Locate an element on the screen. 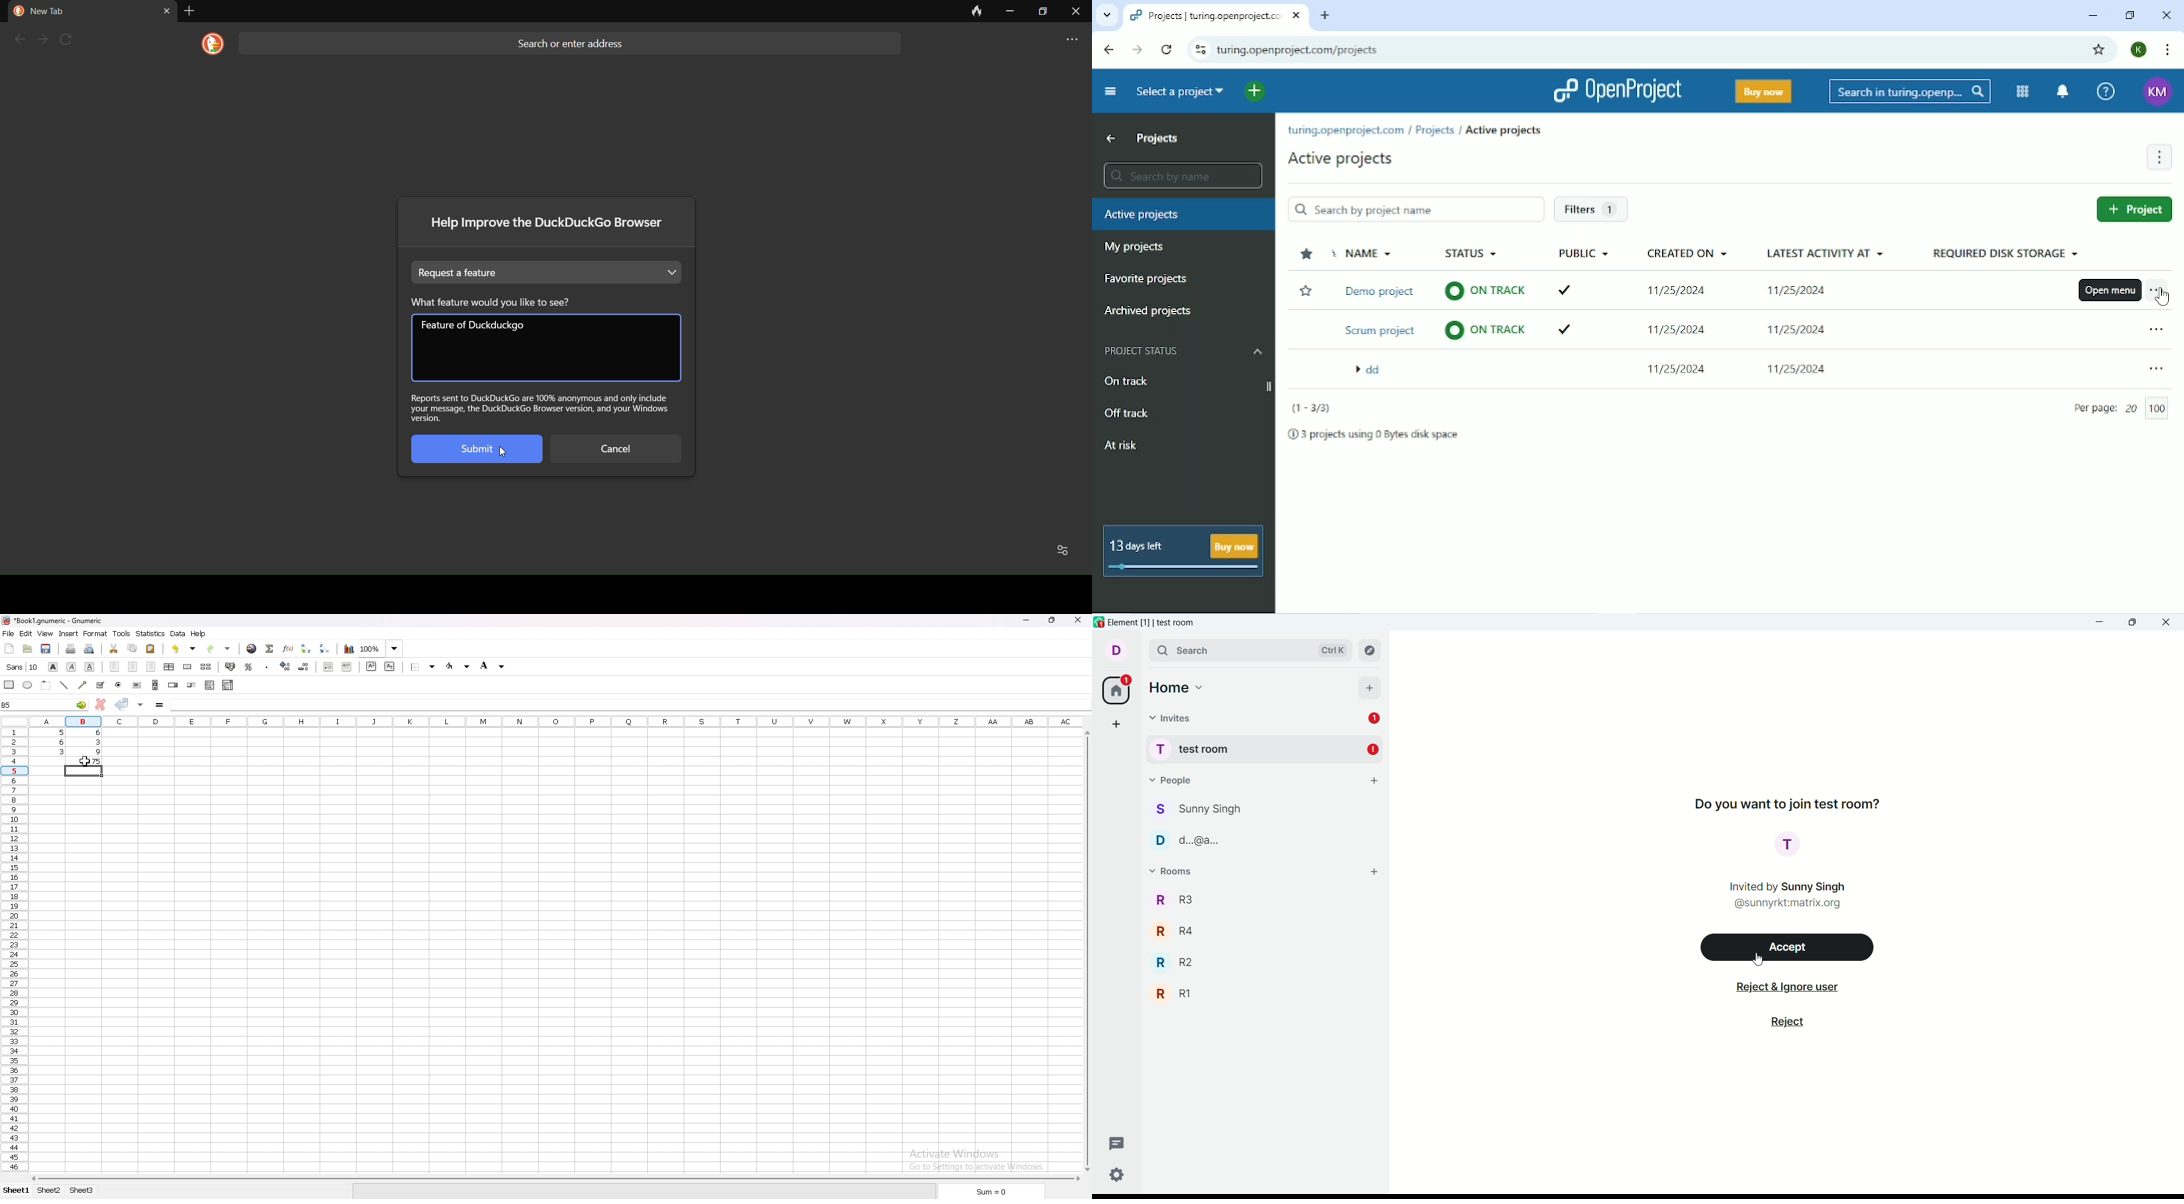  paste is located at coordinates (151, 648).